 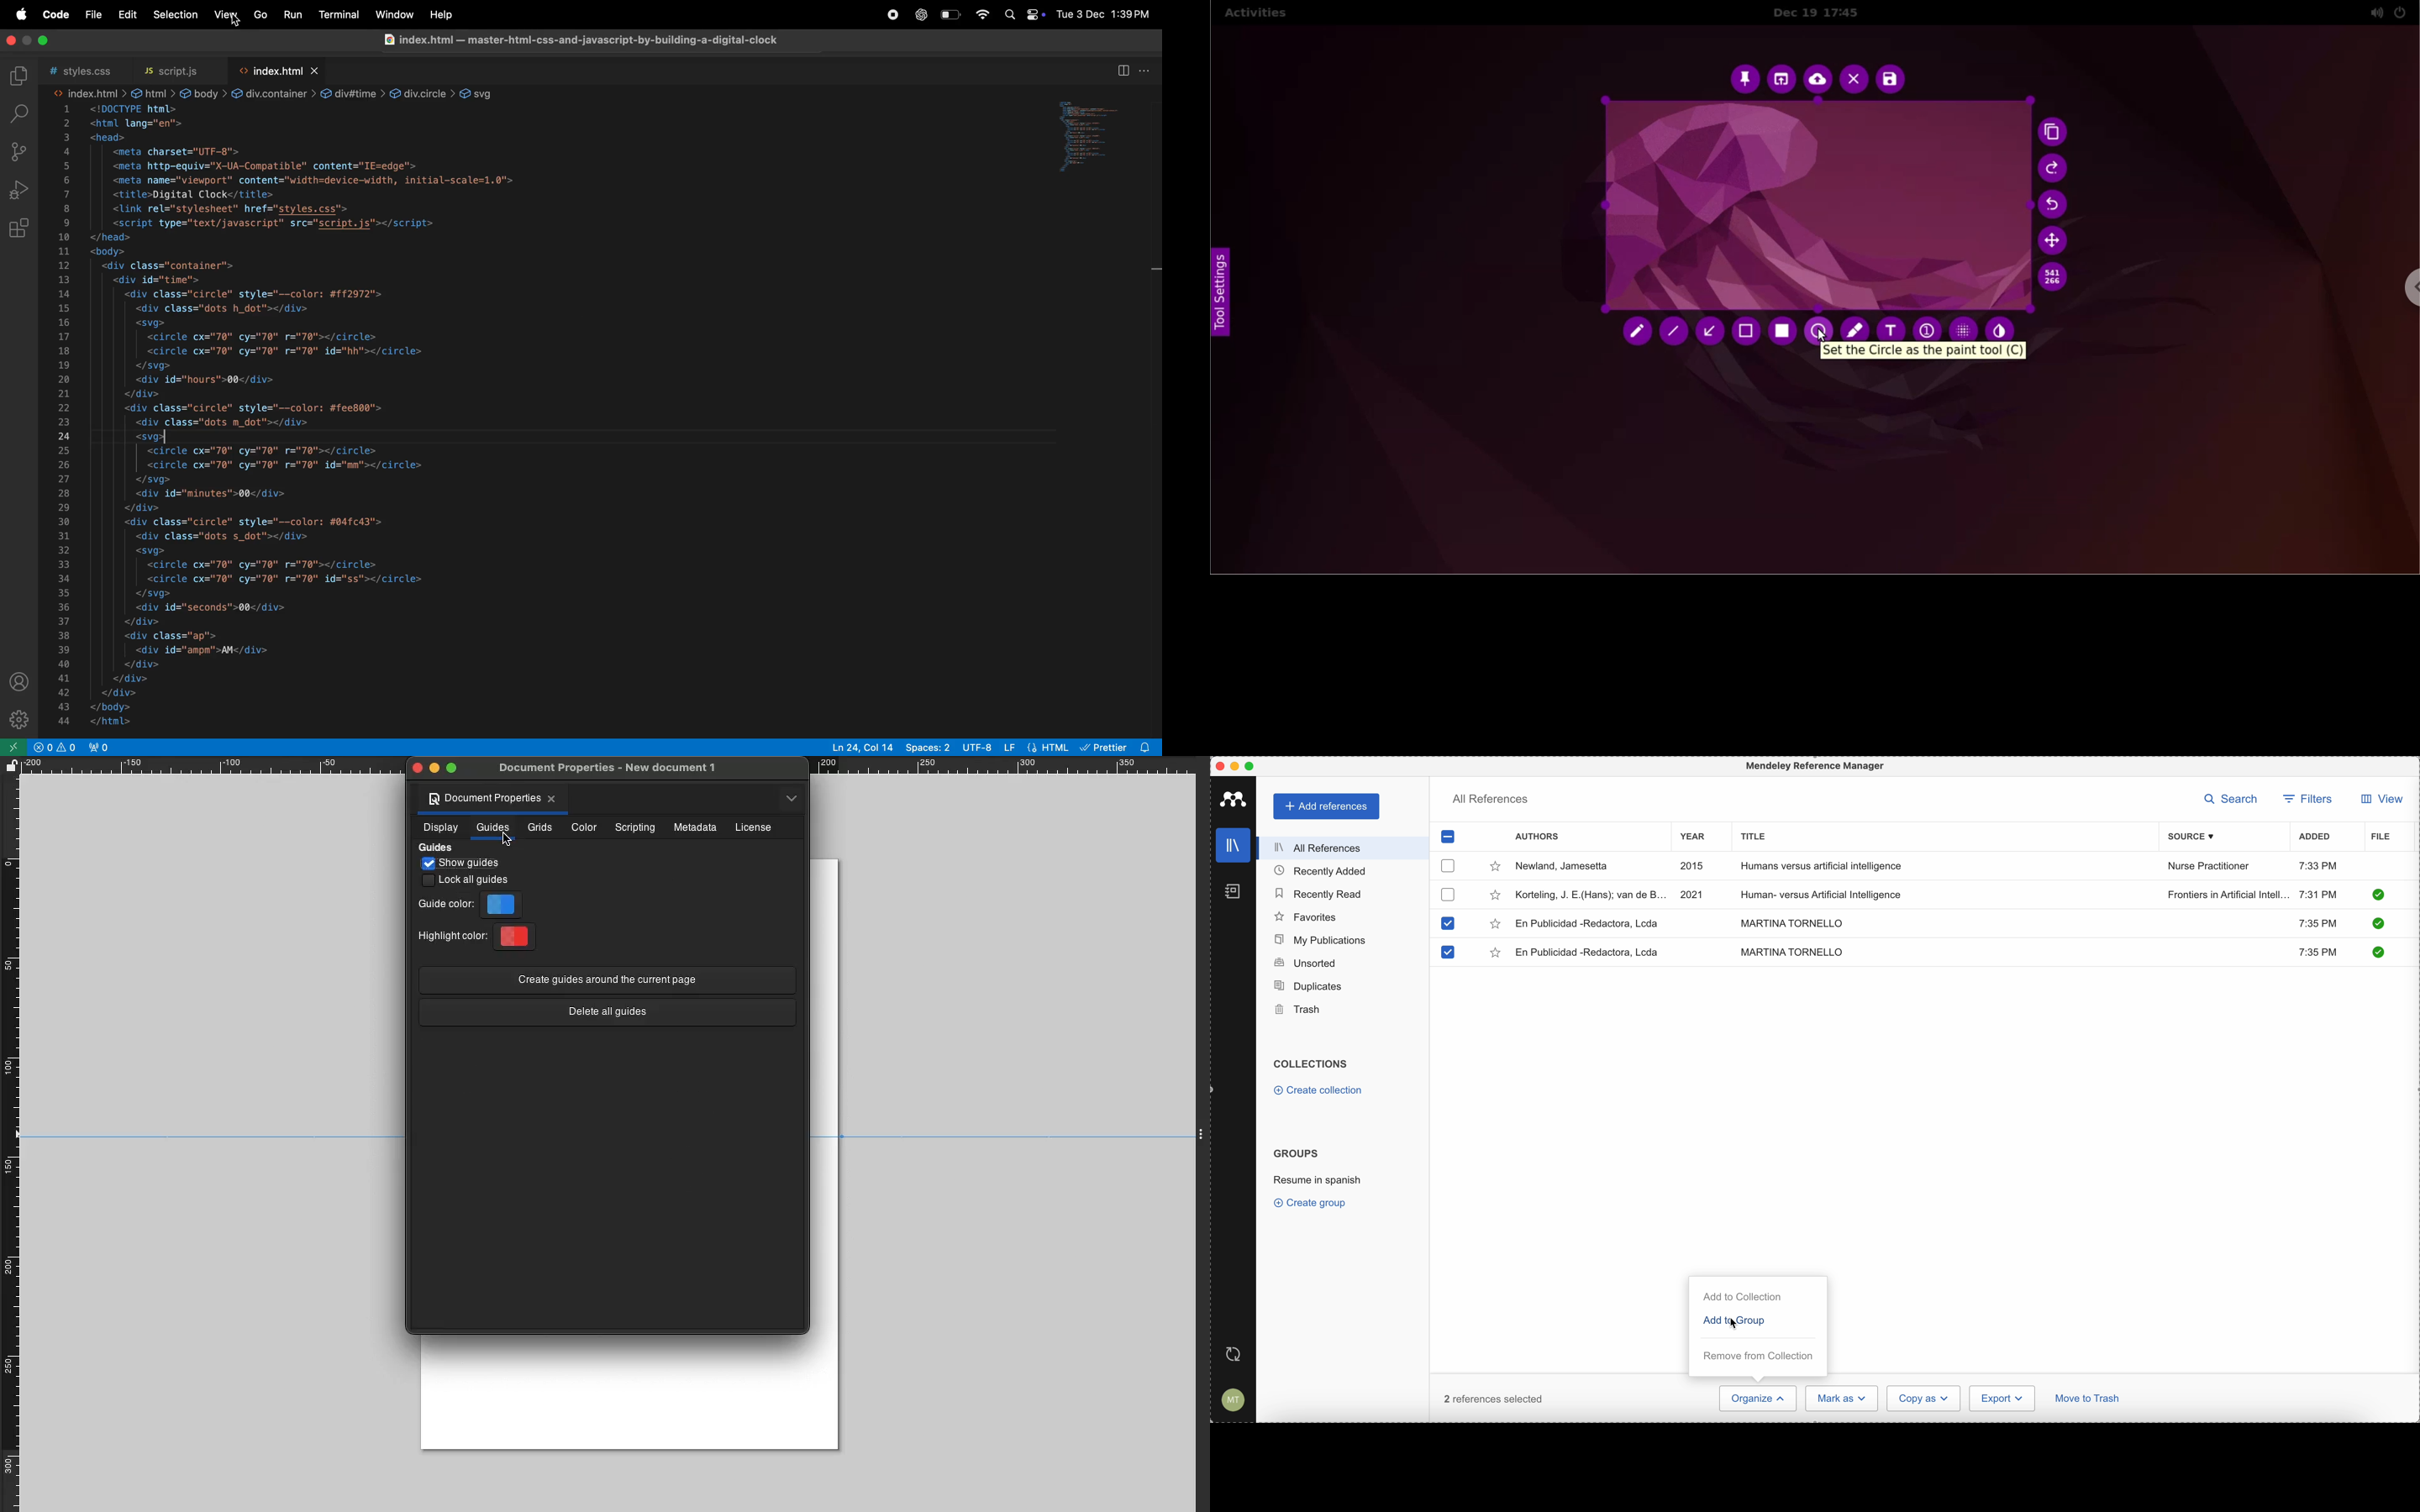 What do you see at coordinates (2307, 800) in the screenshot?
I see `filters` at bounding box center [2307, 800].